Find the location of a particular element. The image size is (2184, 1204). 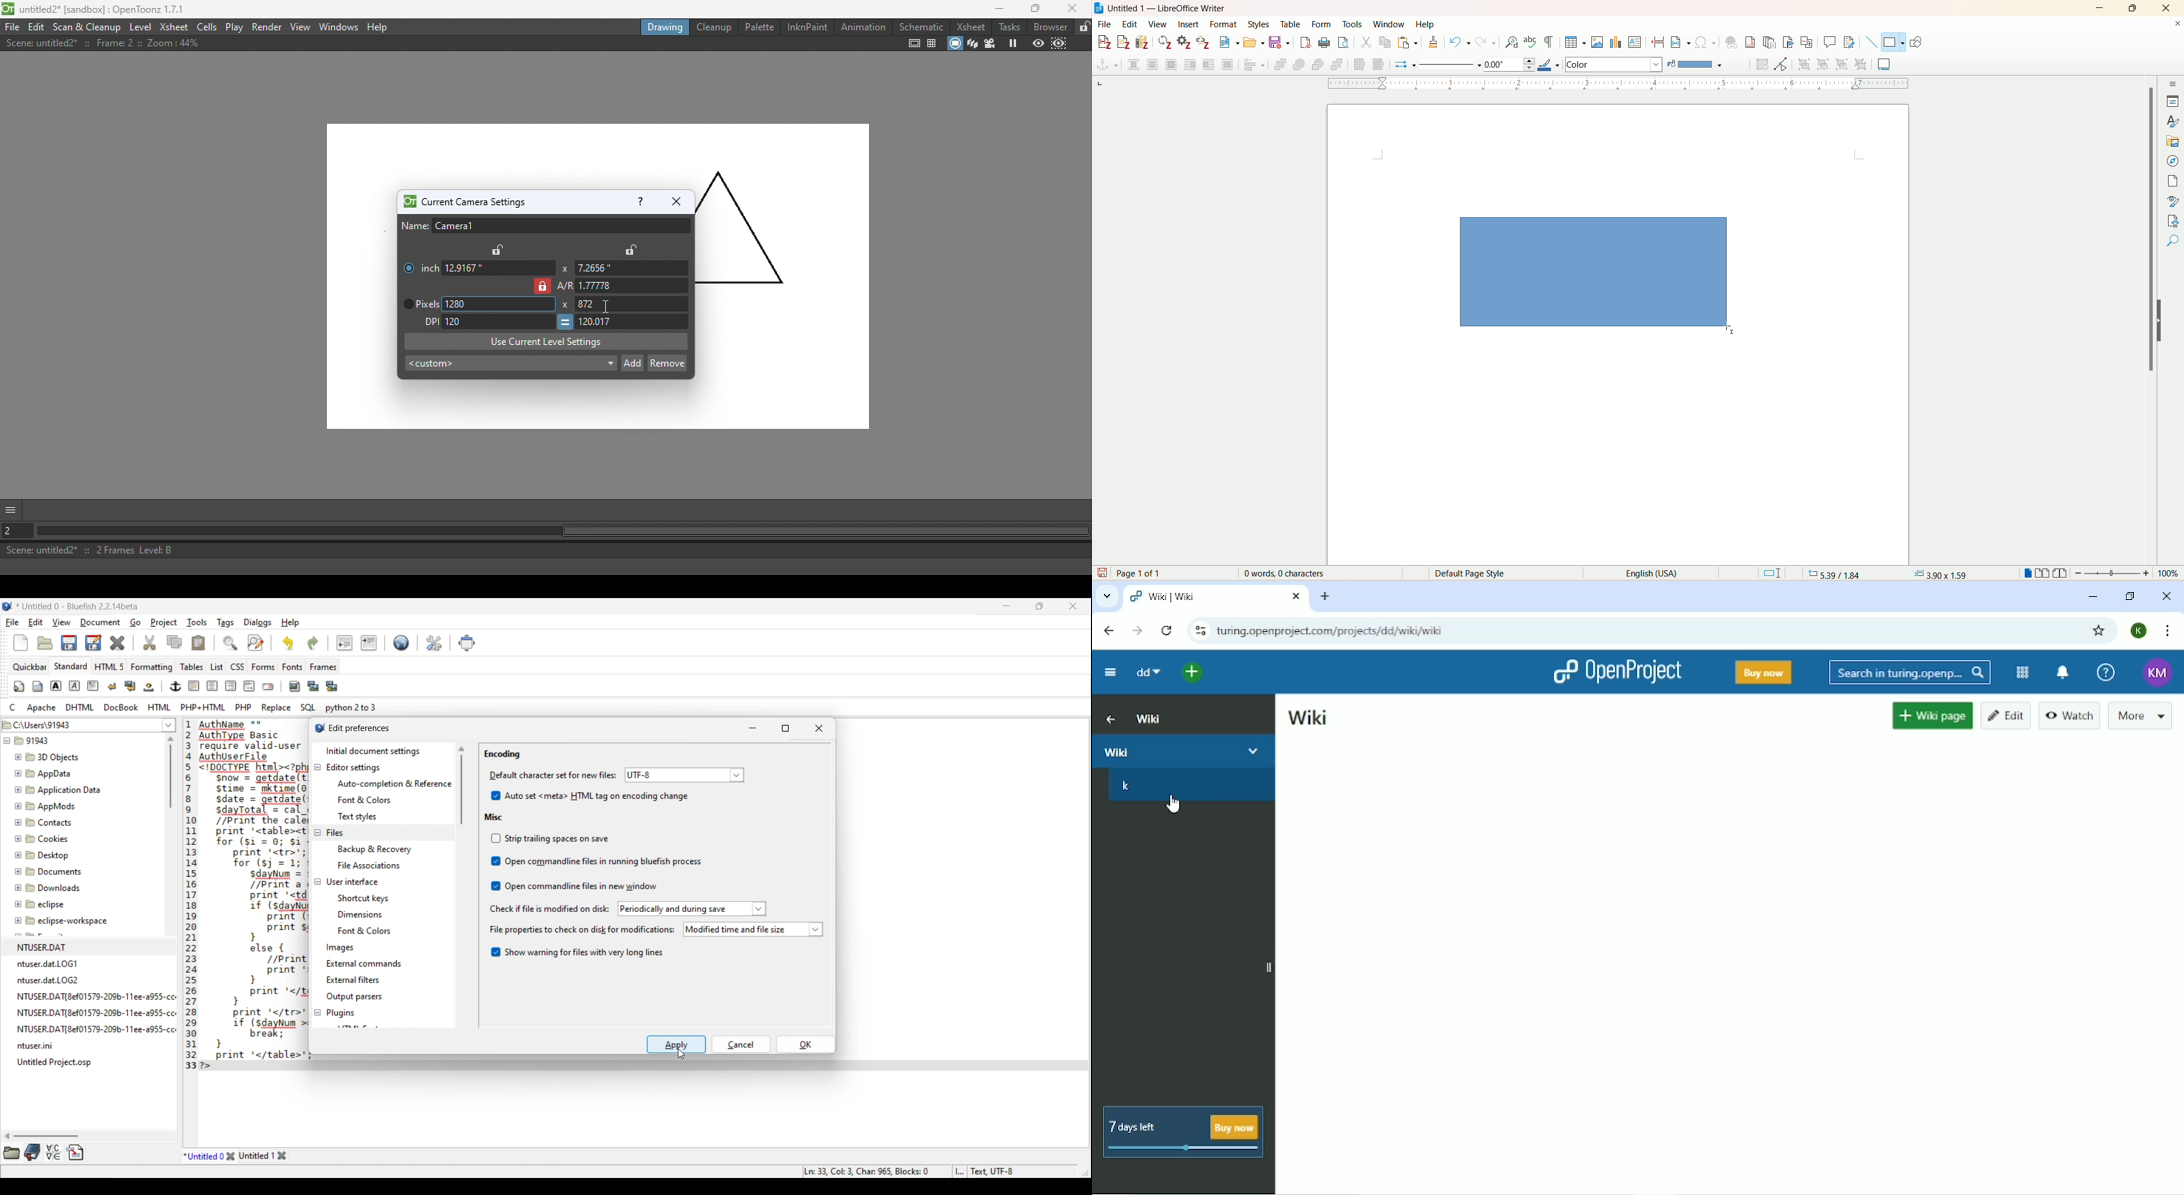

form is located at coordinates (1323, 25).